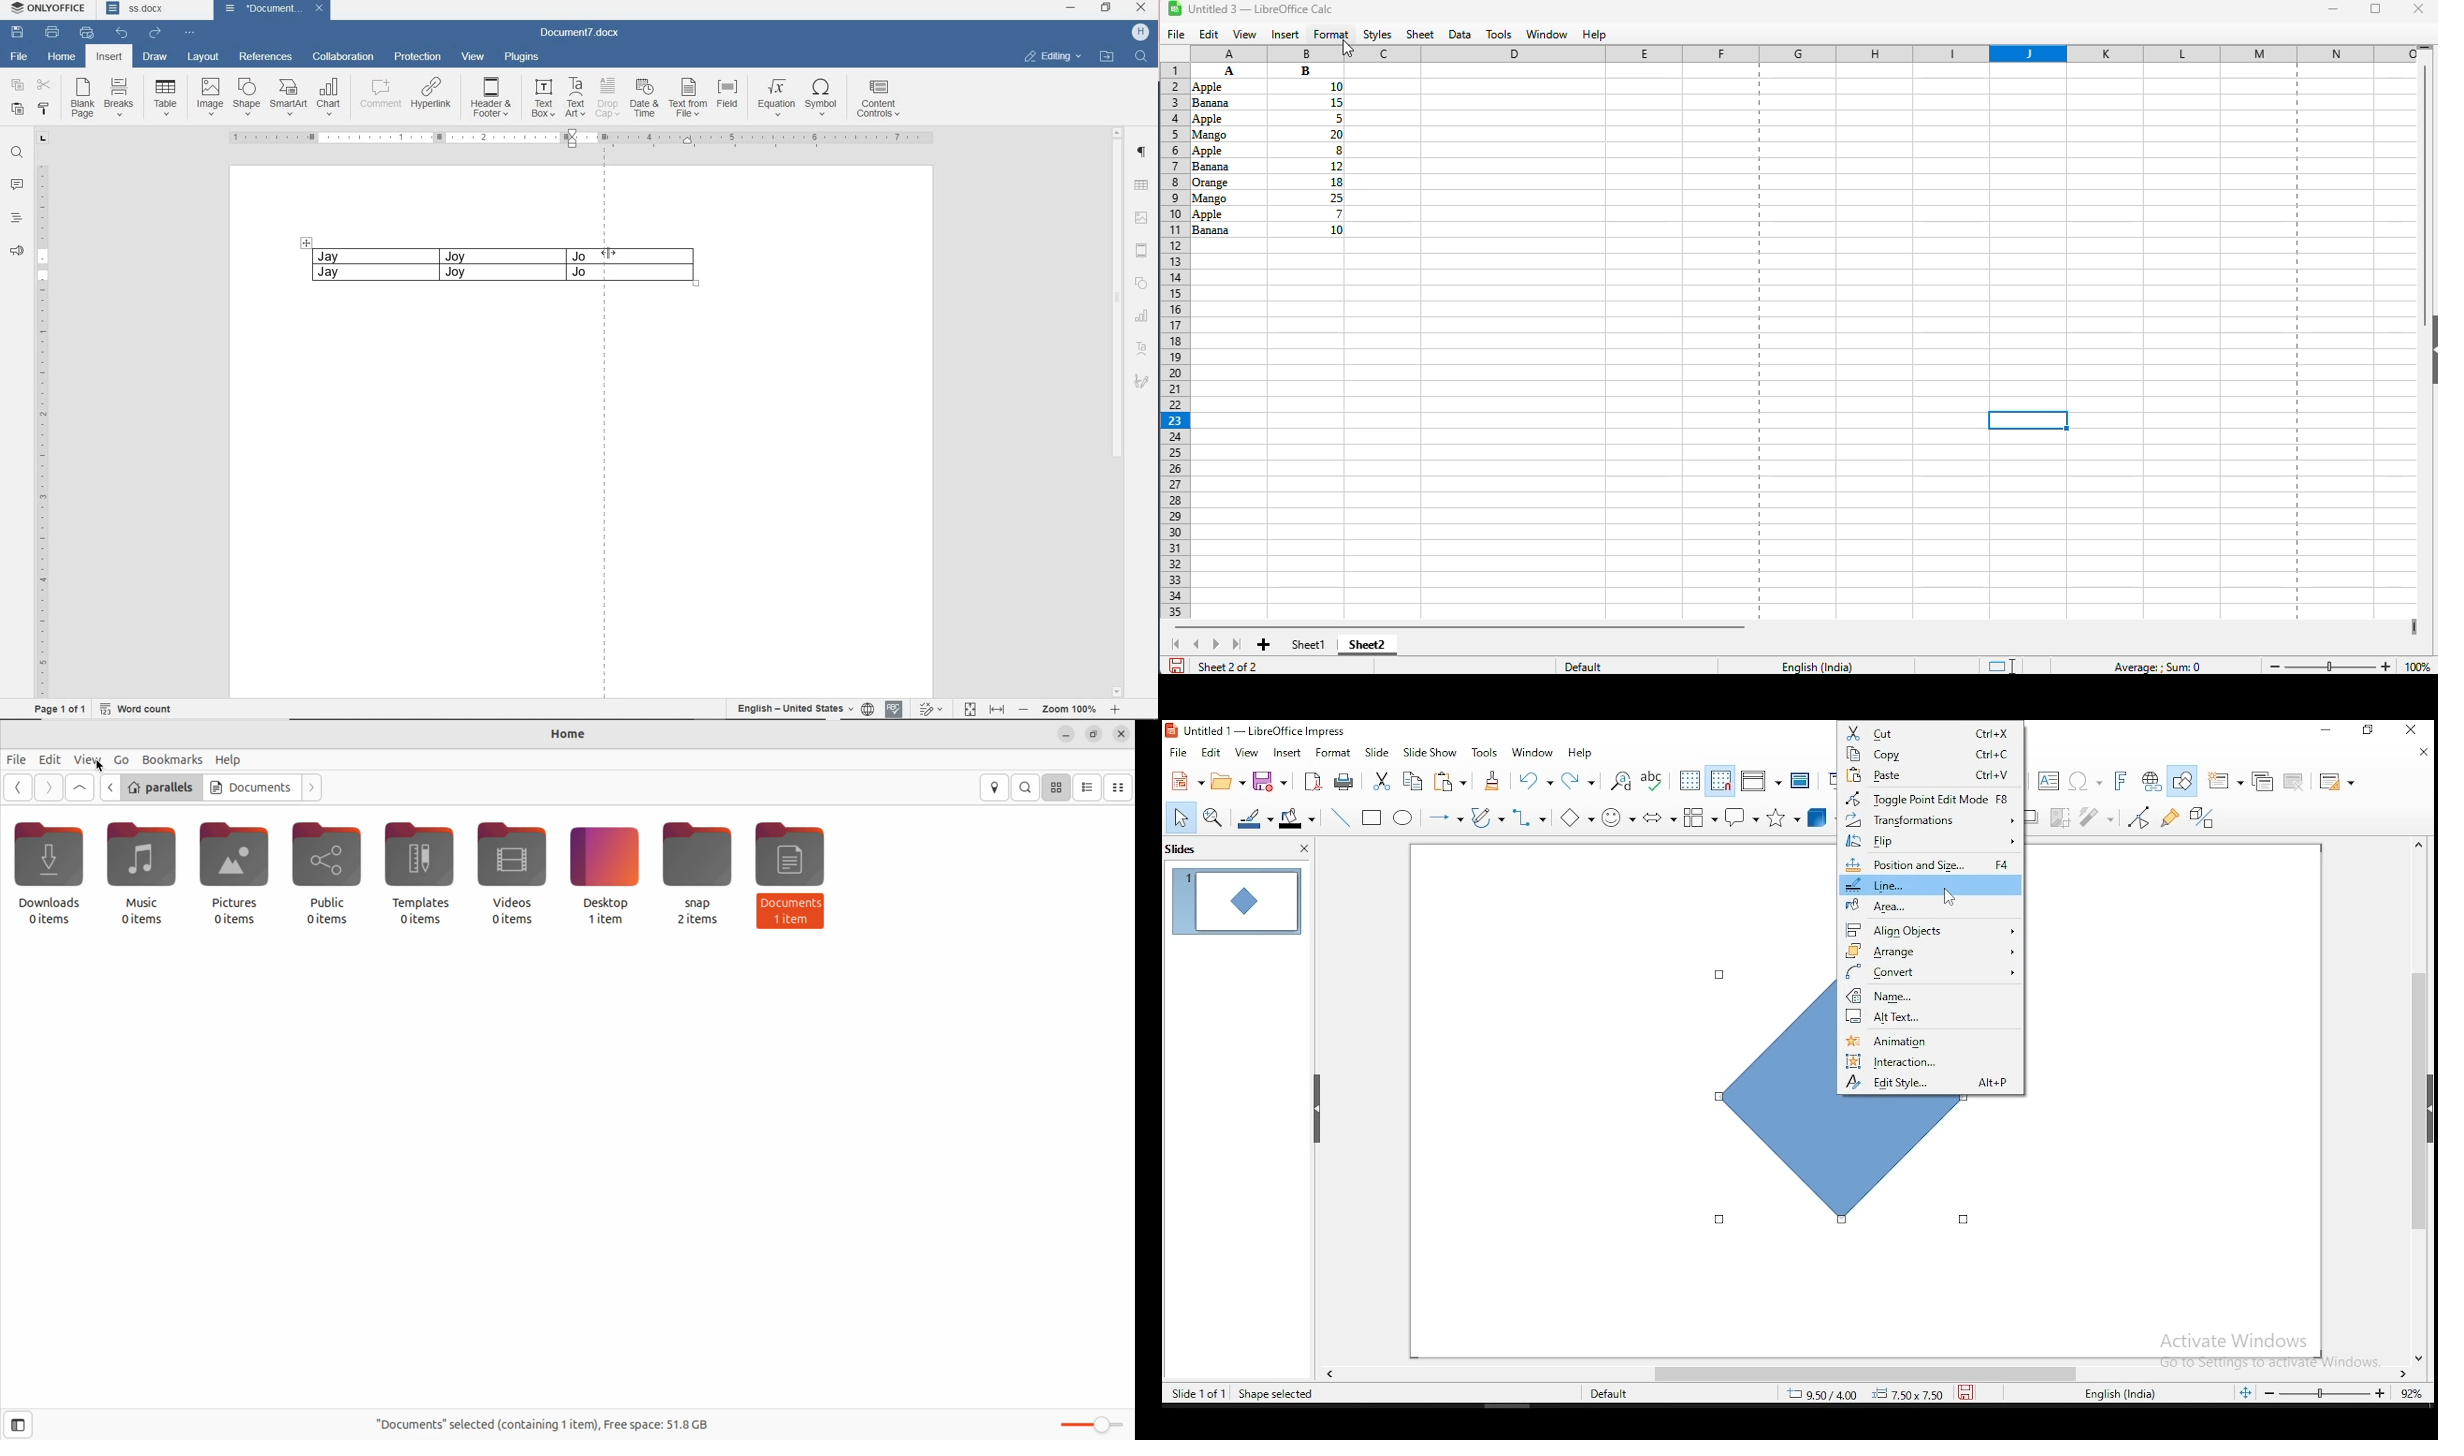  What do you see at coordinates (42, 432) in the screenshot?
I see `RULER` at bounding box center [42, 432].